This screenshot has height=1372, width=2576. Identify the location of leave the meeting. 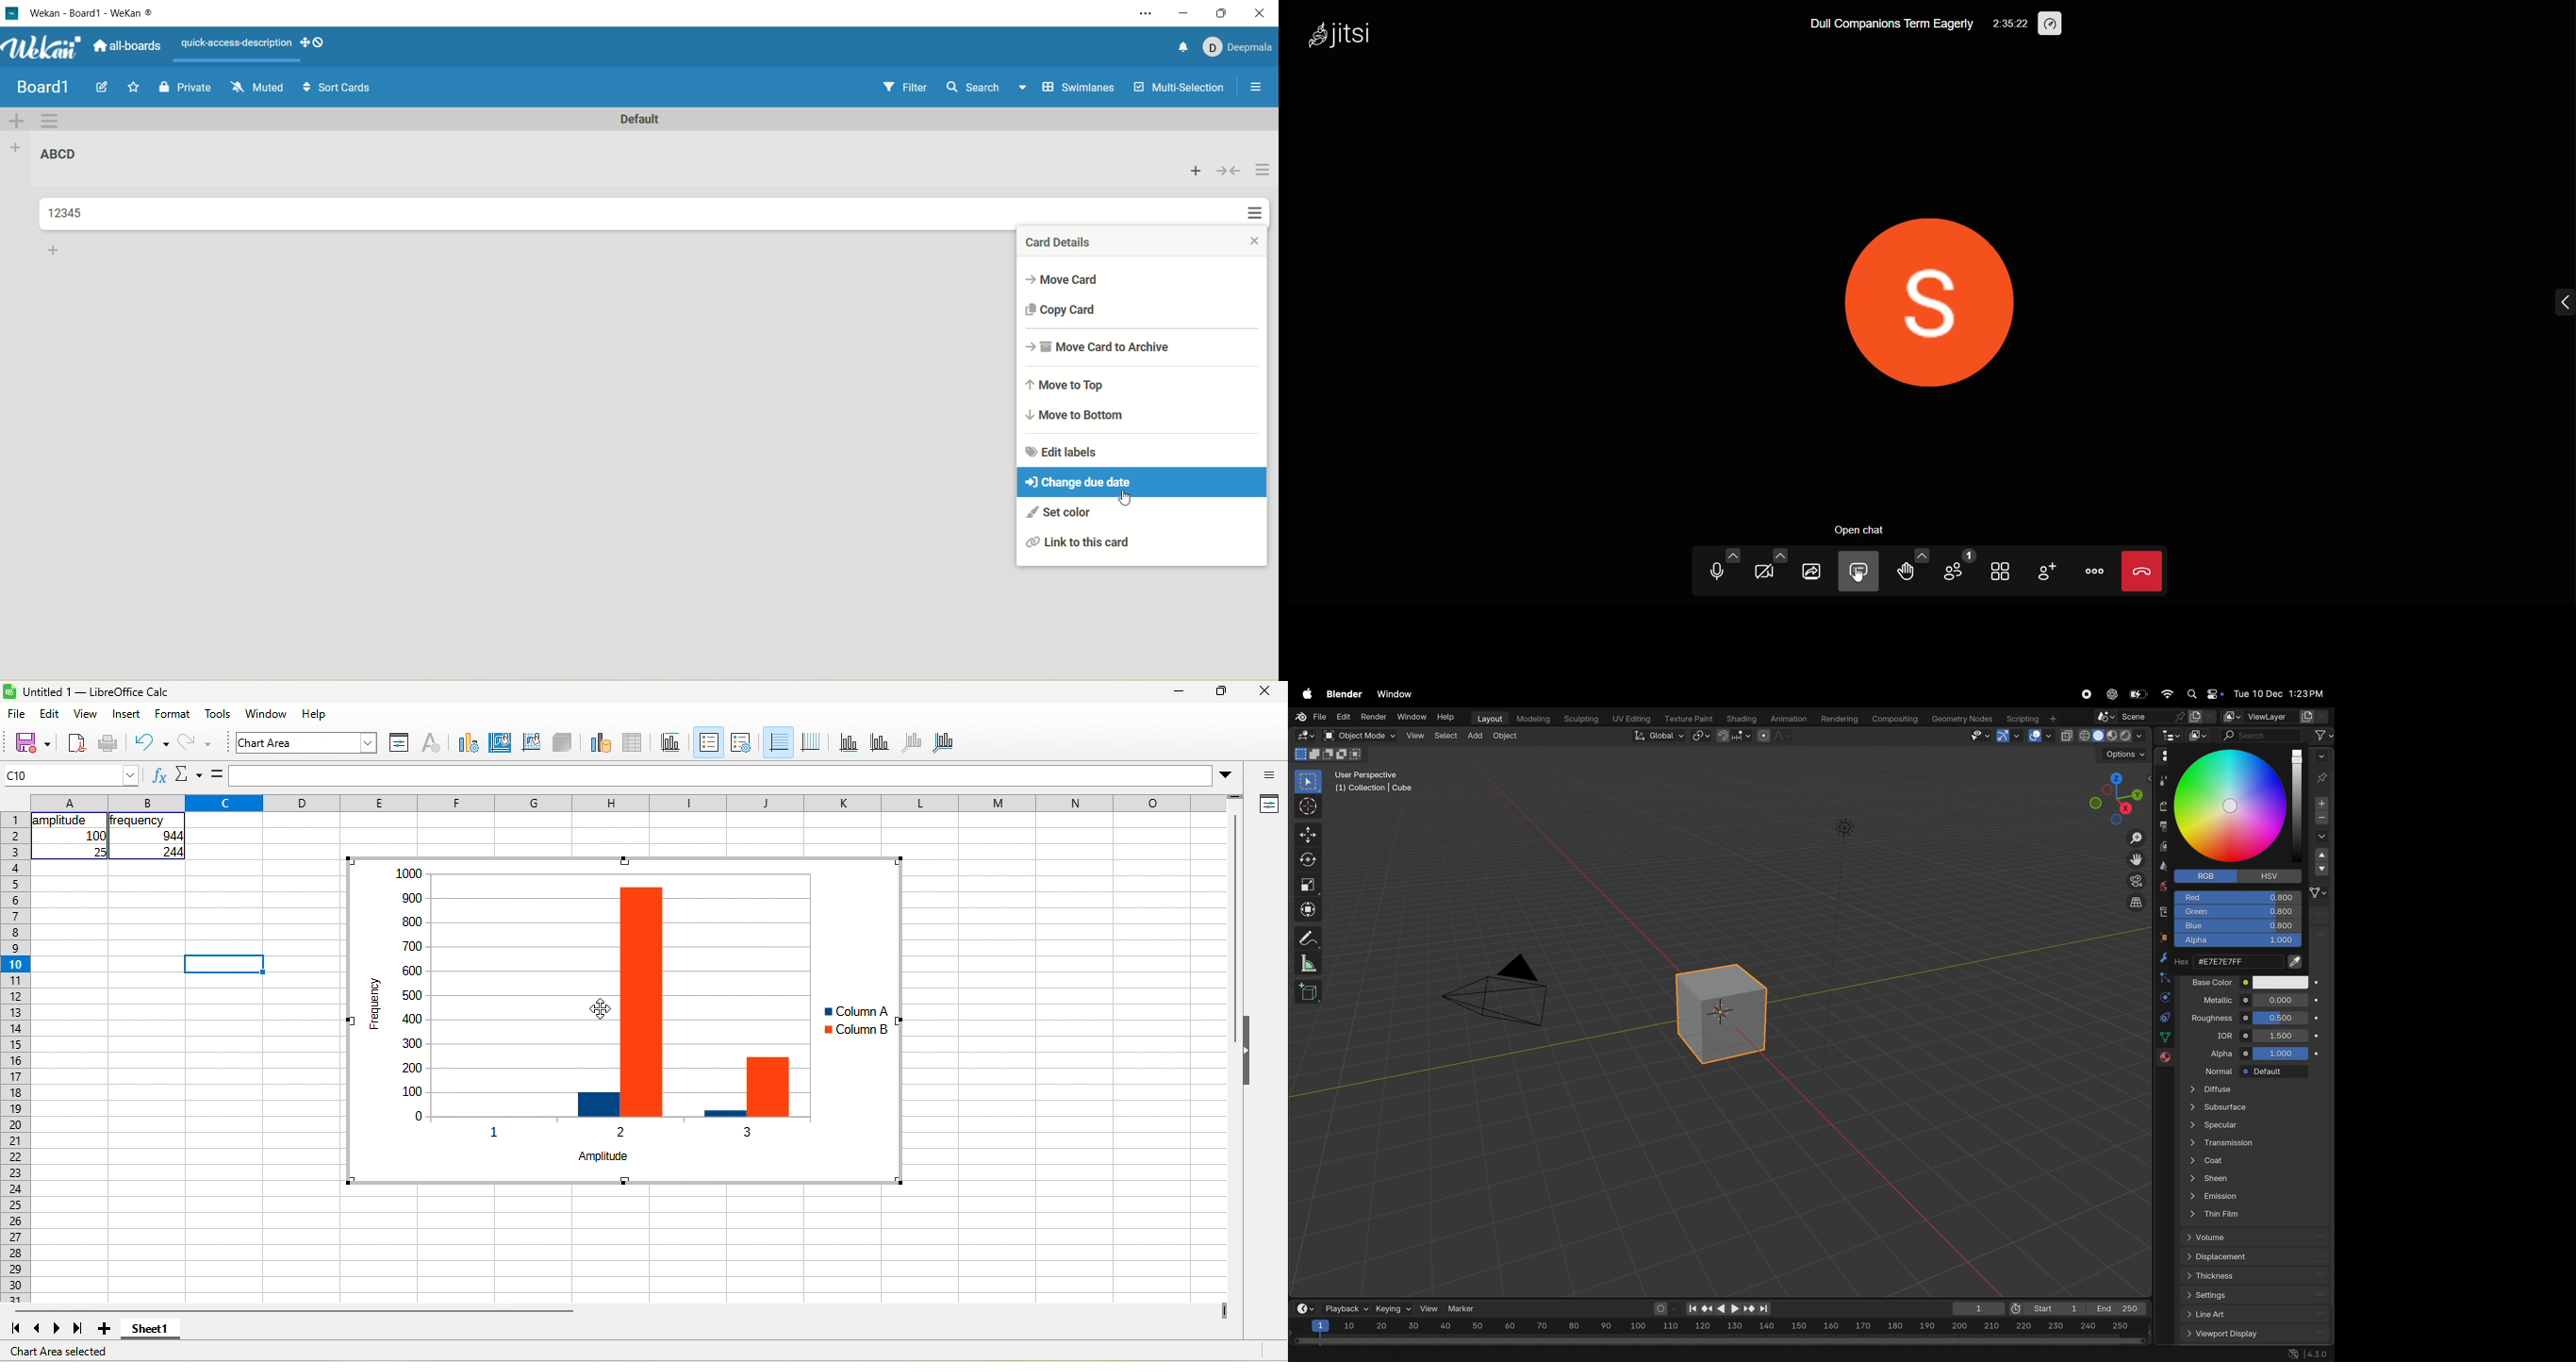
(2144, 569).